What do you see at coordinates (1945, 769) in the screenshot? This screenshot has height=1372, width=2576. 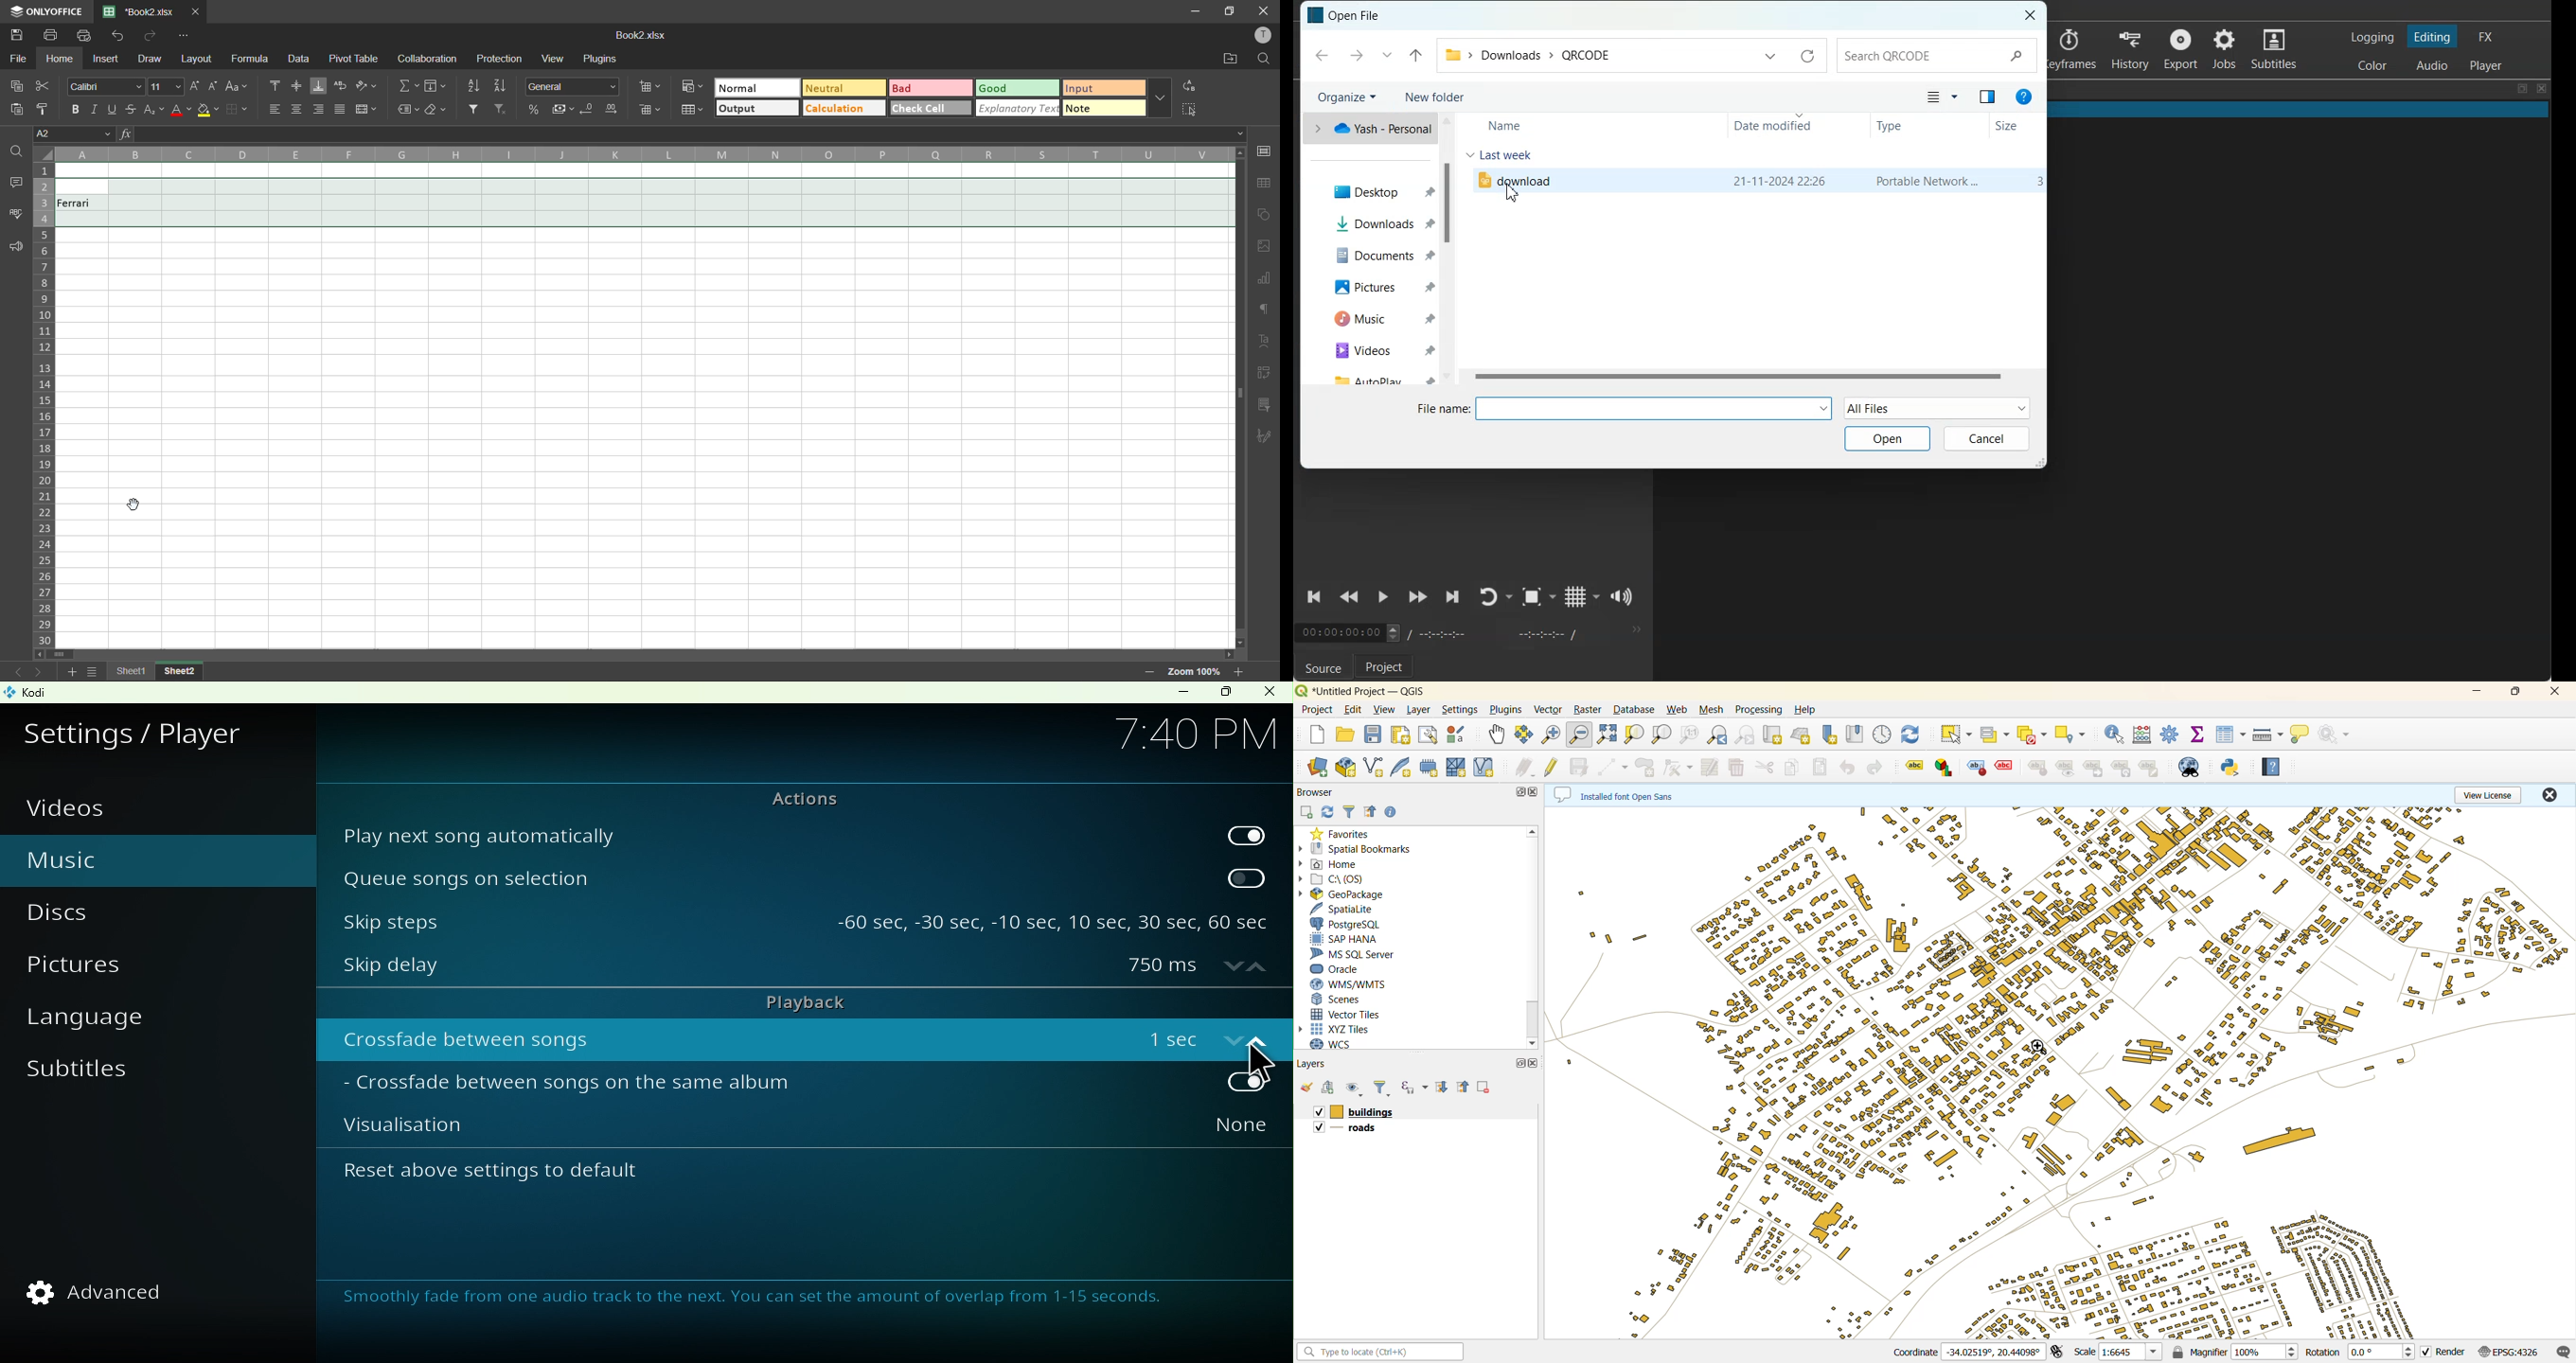 I see `label` at bounding box center [1945, 769].